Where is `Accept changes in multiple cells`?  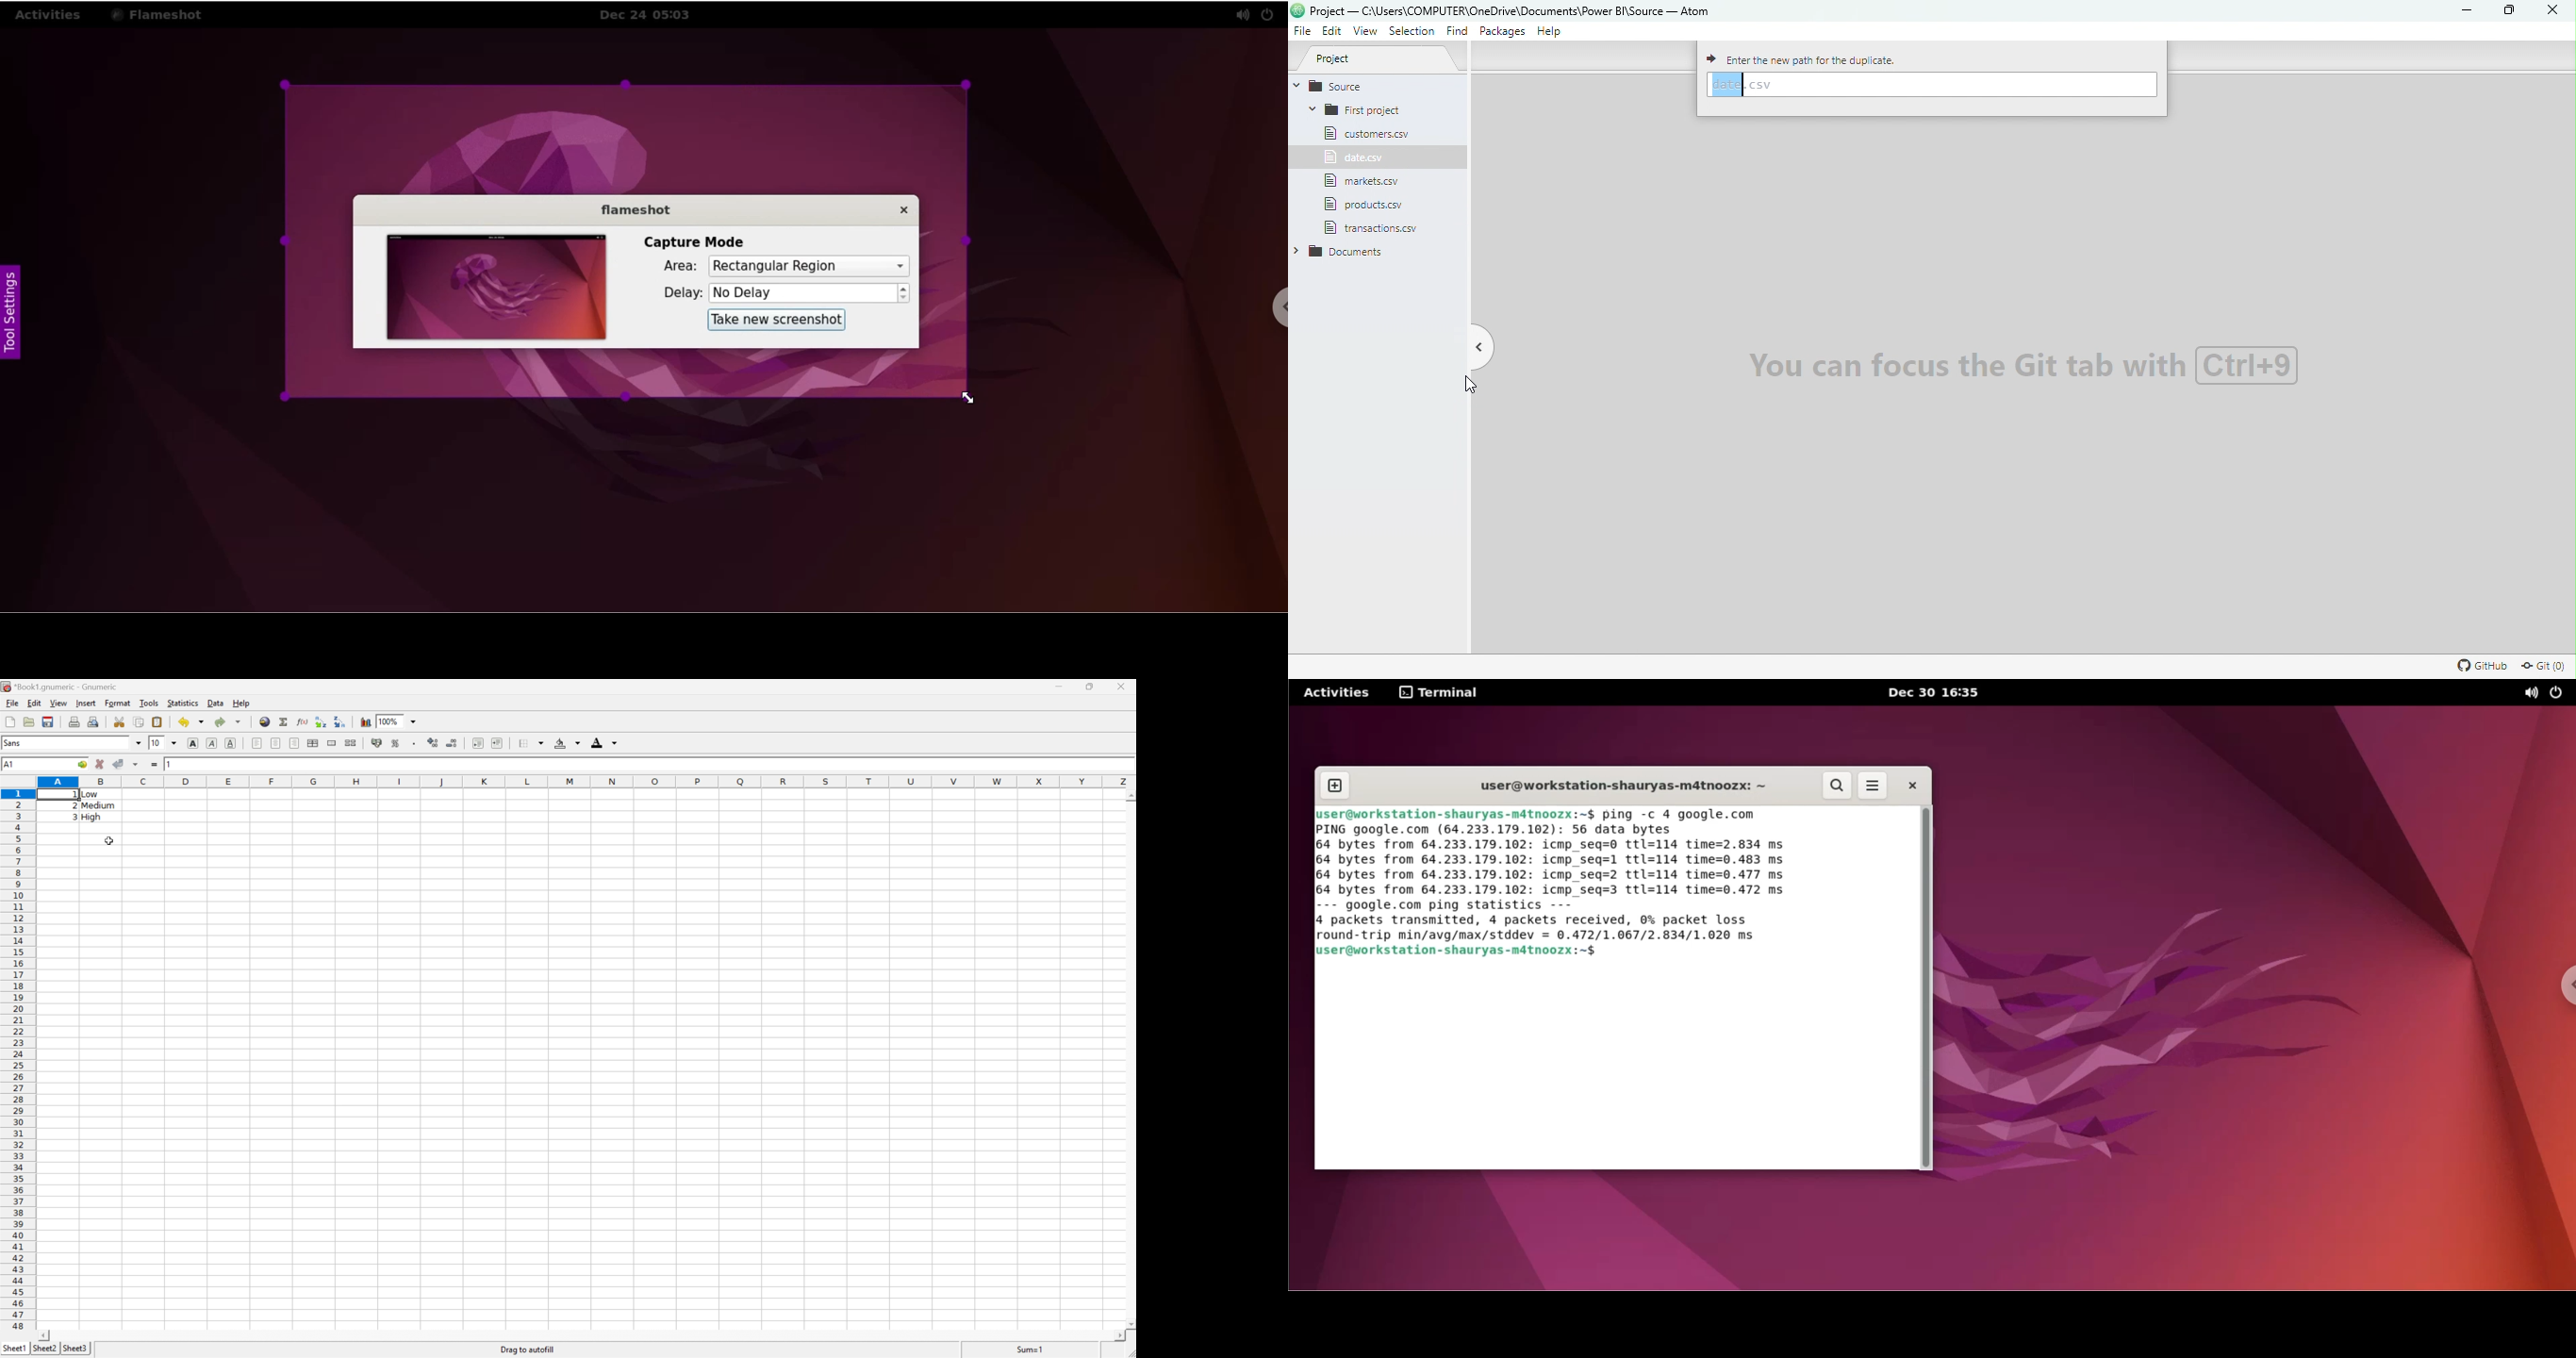
Accept changes in multiple cells is located at coordinates (135, 764).